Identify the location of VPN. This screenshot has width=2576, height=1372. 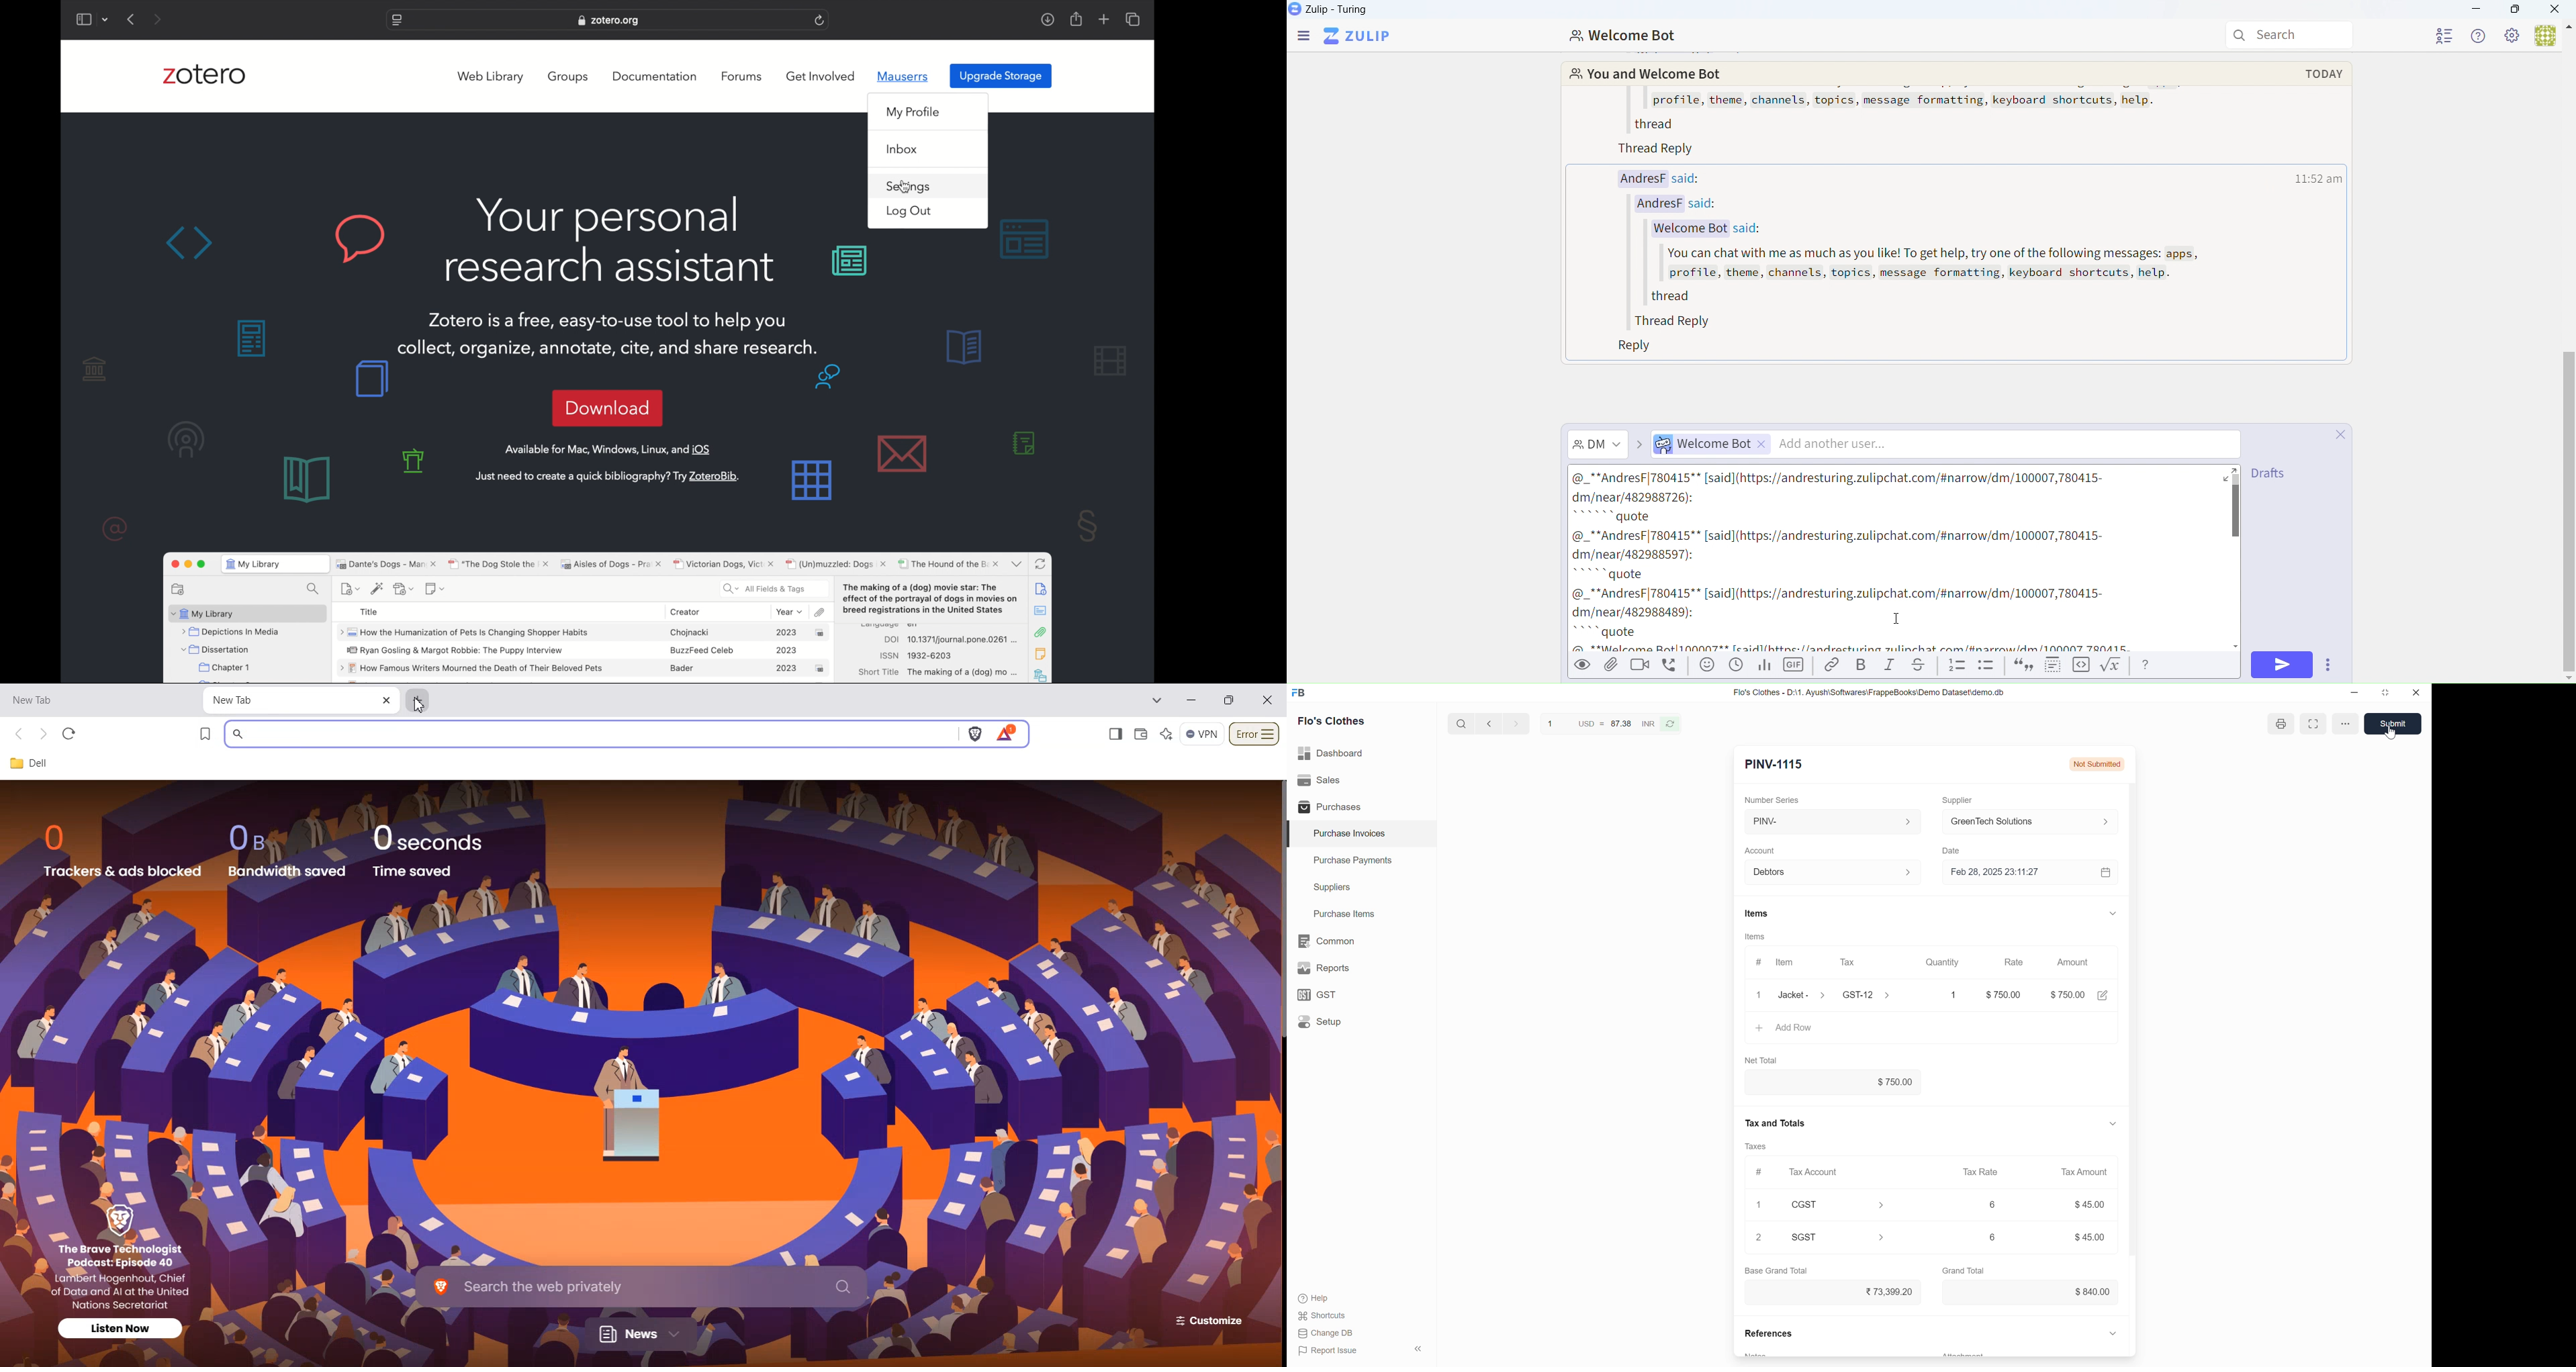
(1202, 734).